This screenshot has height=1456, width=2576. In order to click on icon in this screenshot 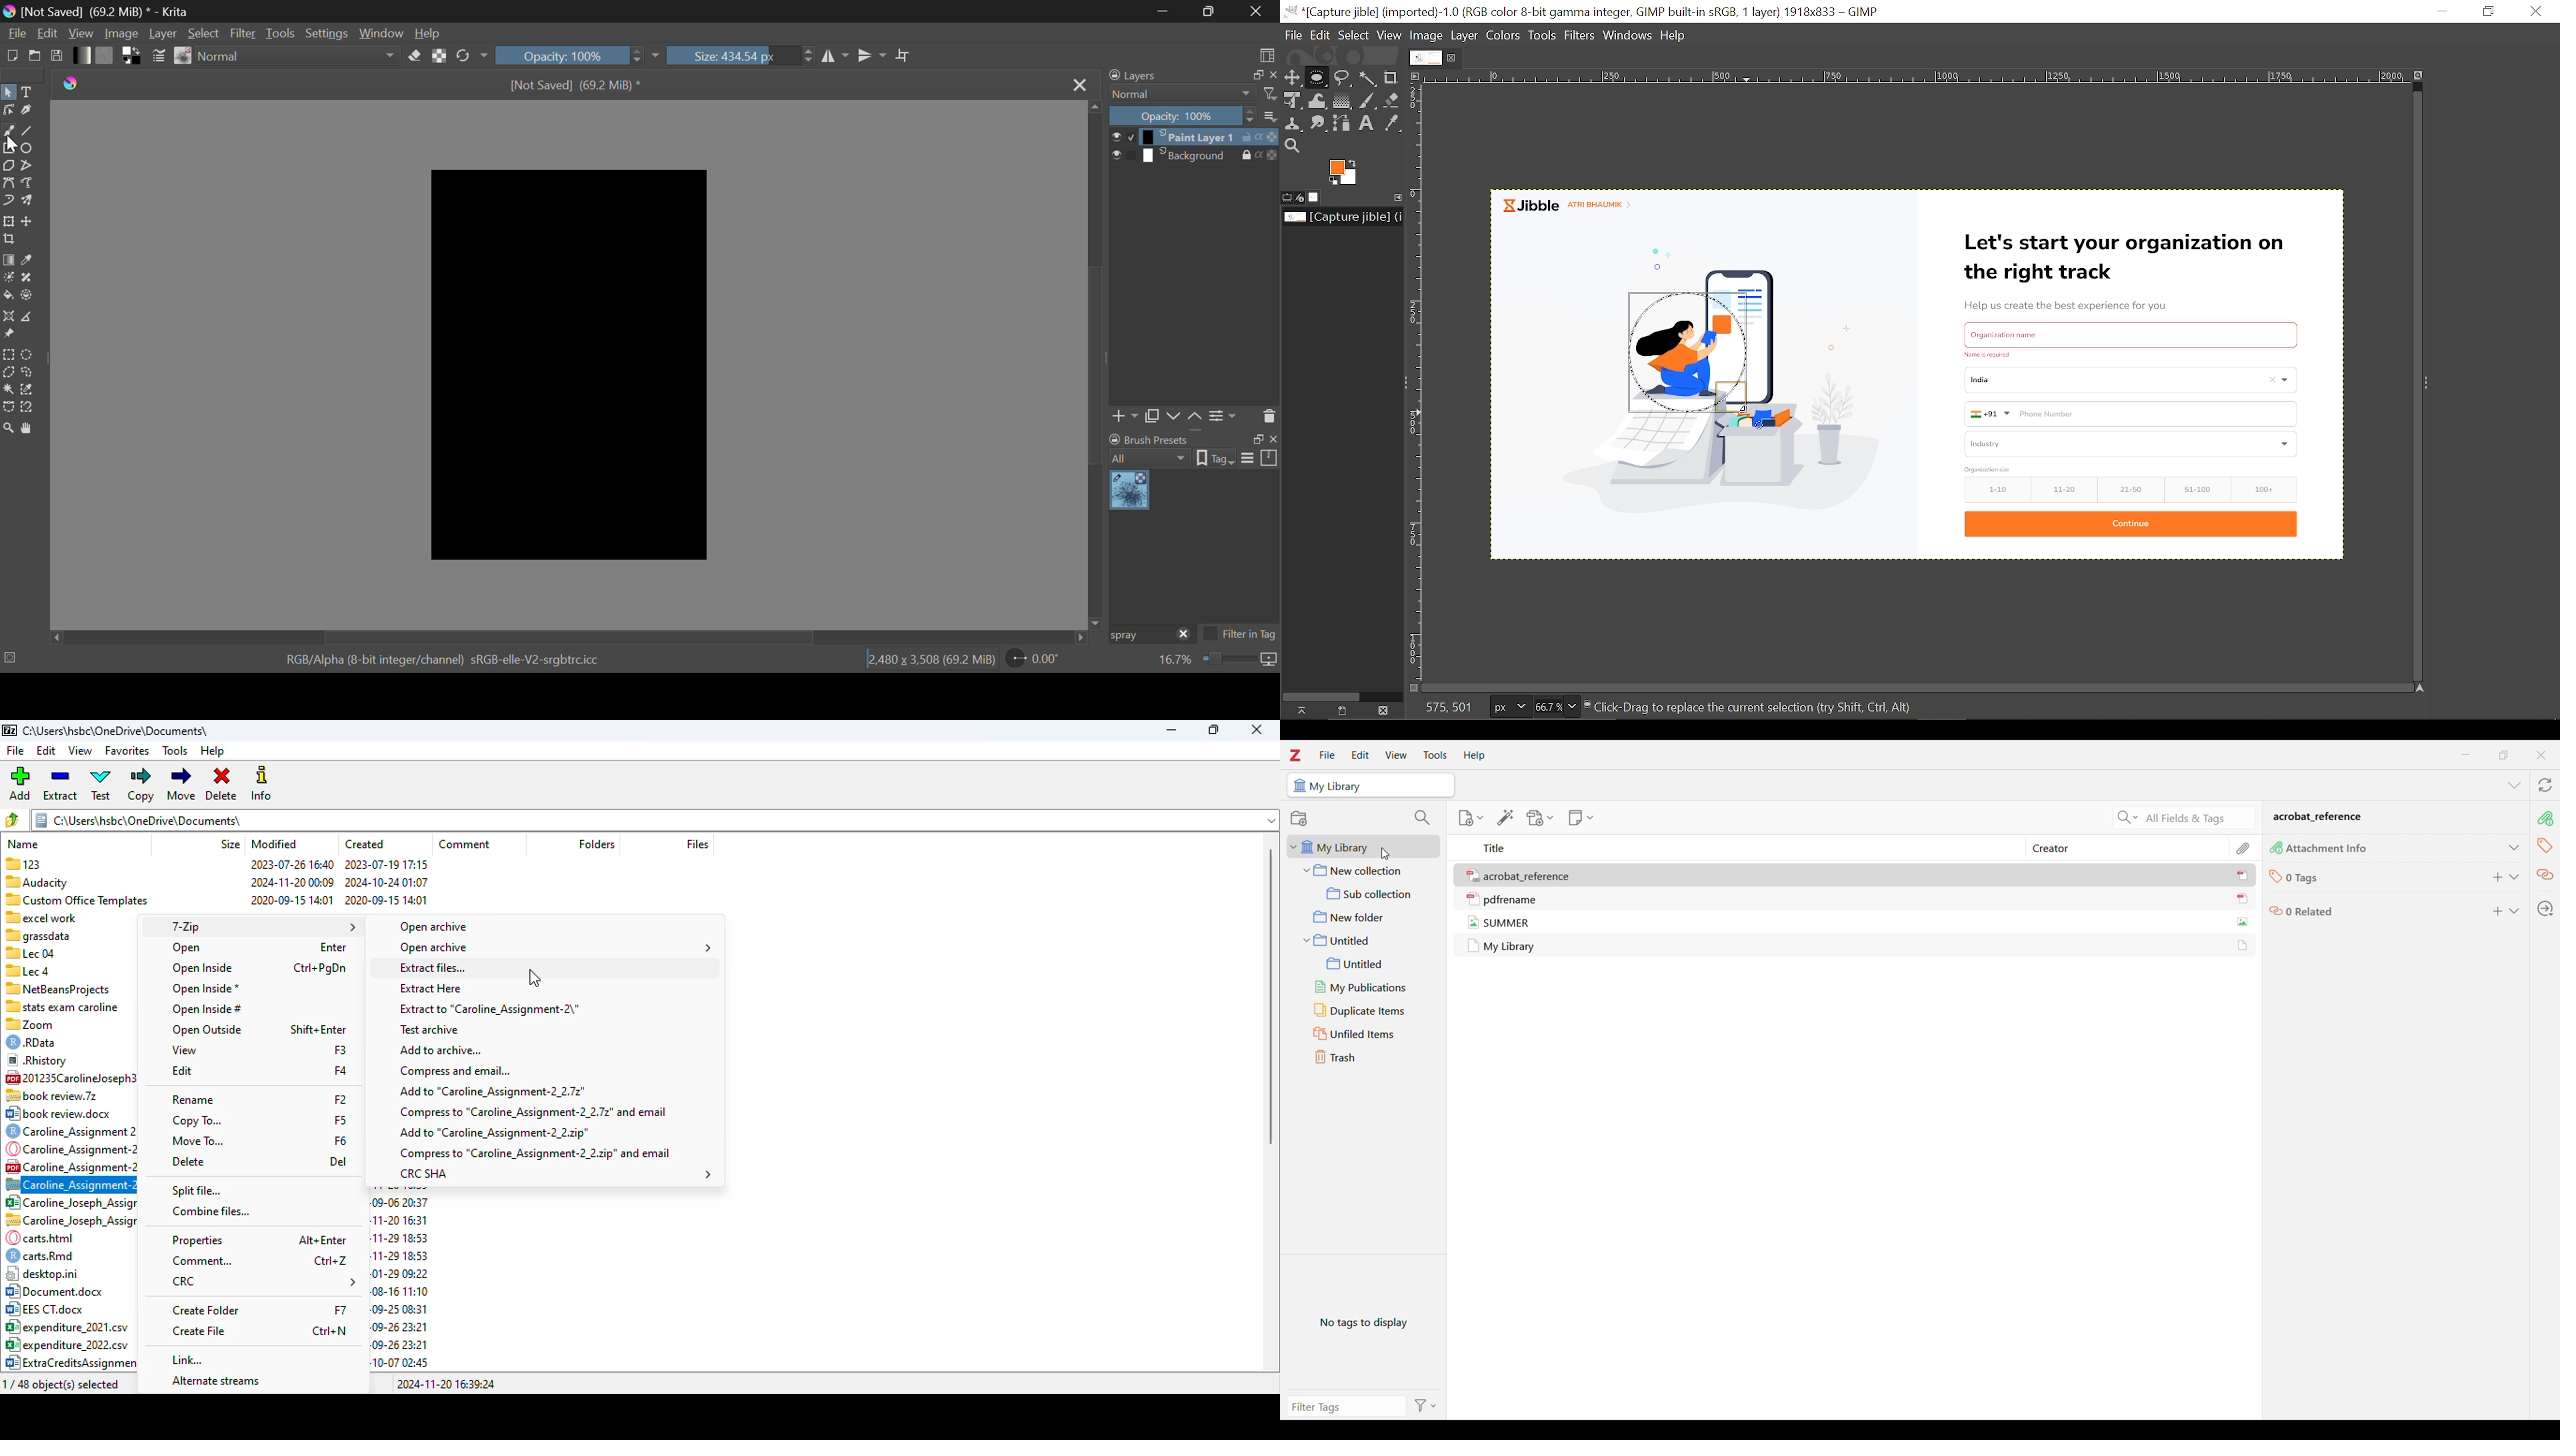, I will do `click(1473, 877)`.